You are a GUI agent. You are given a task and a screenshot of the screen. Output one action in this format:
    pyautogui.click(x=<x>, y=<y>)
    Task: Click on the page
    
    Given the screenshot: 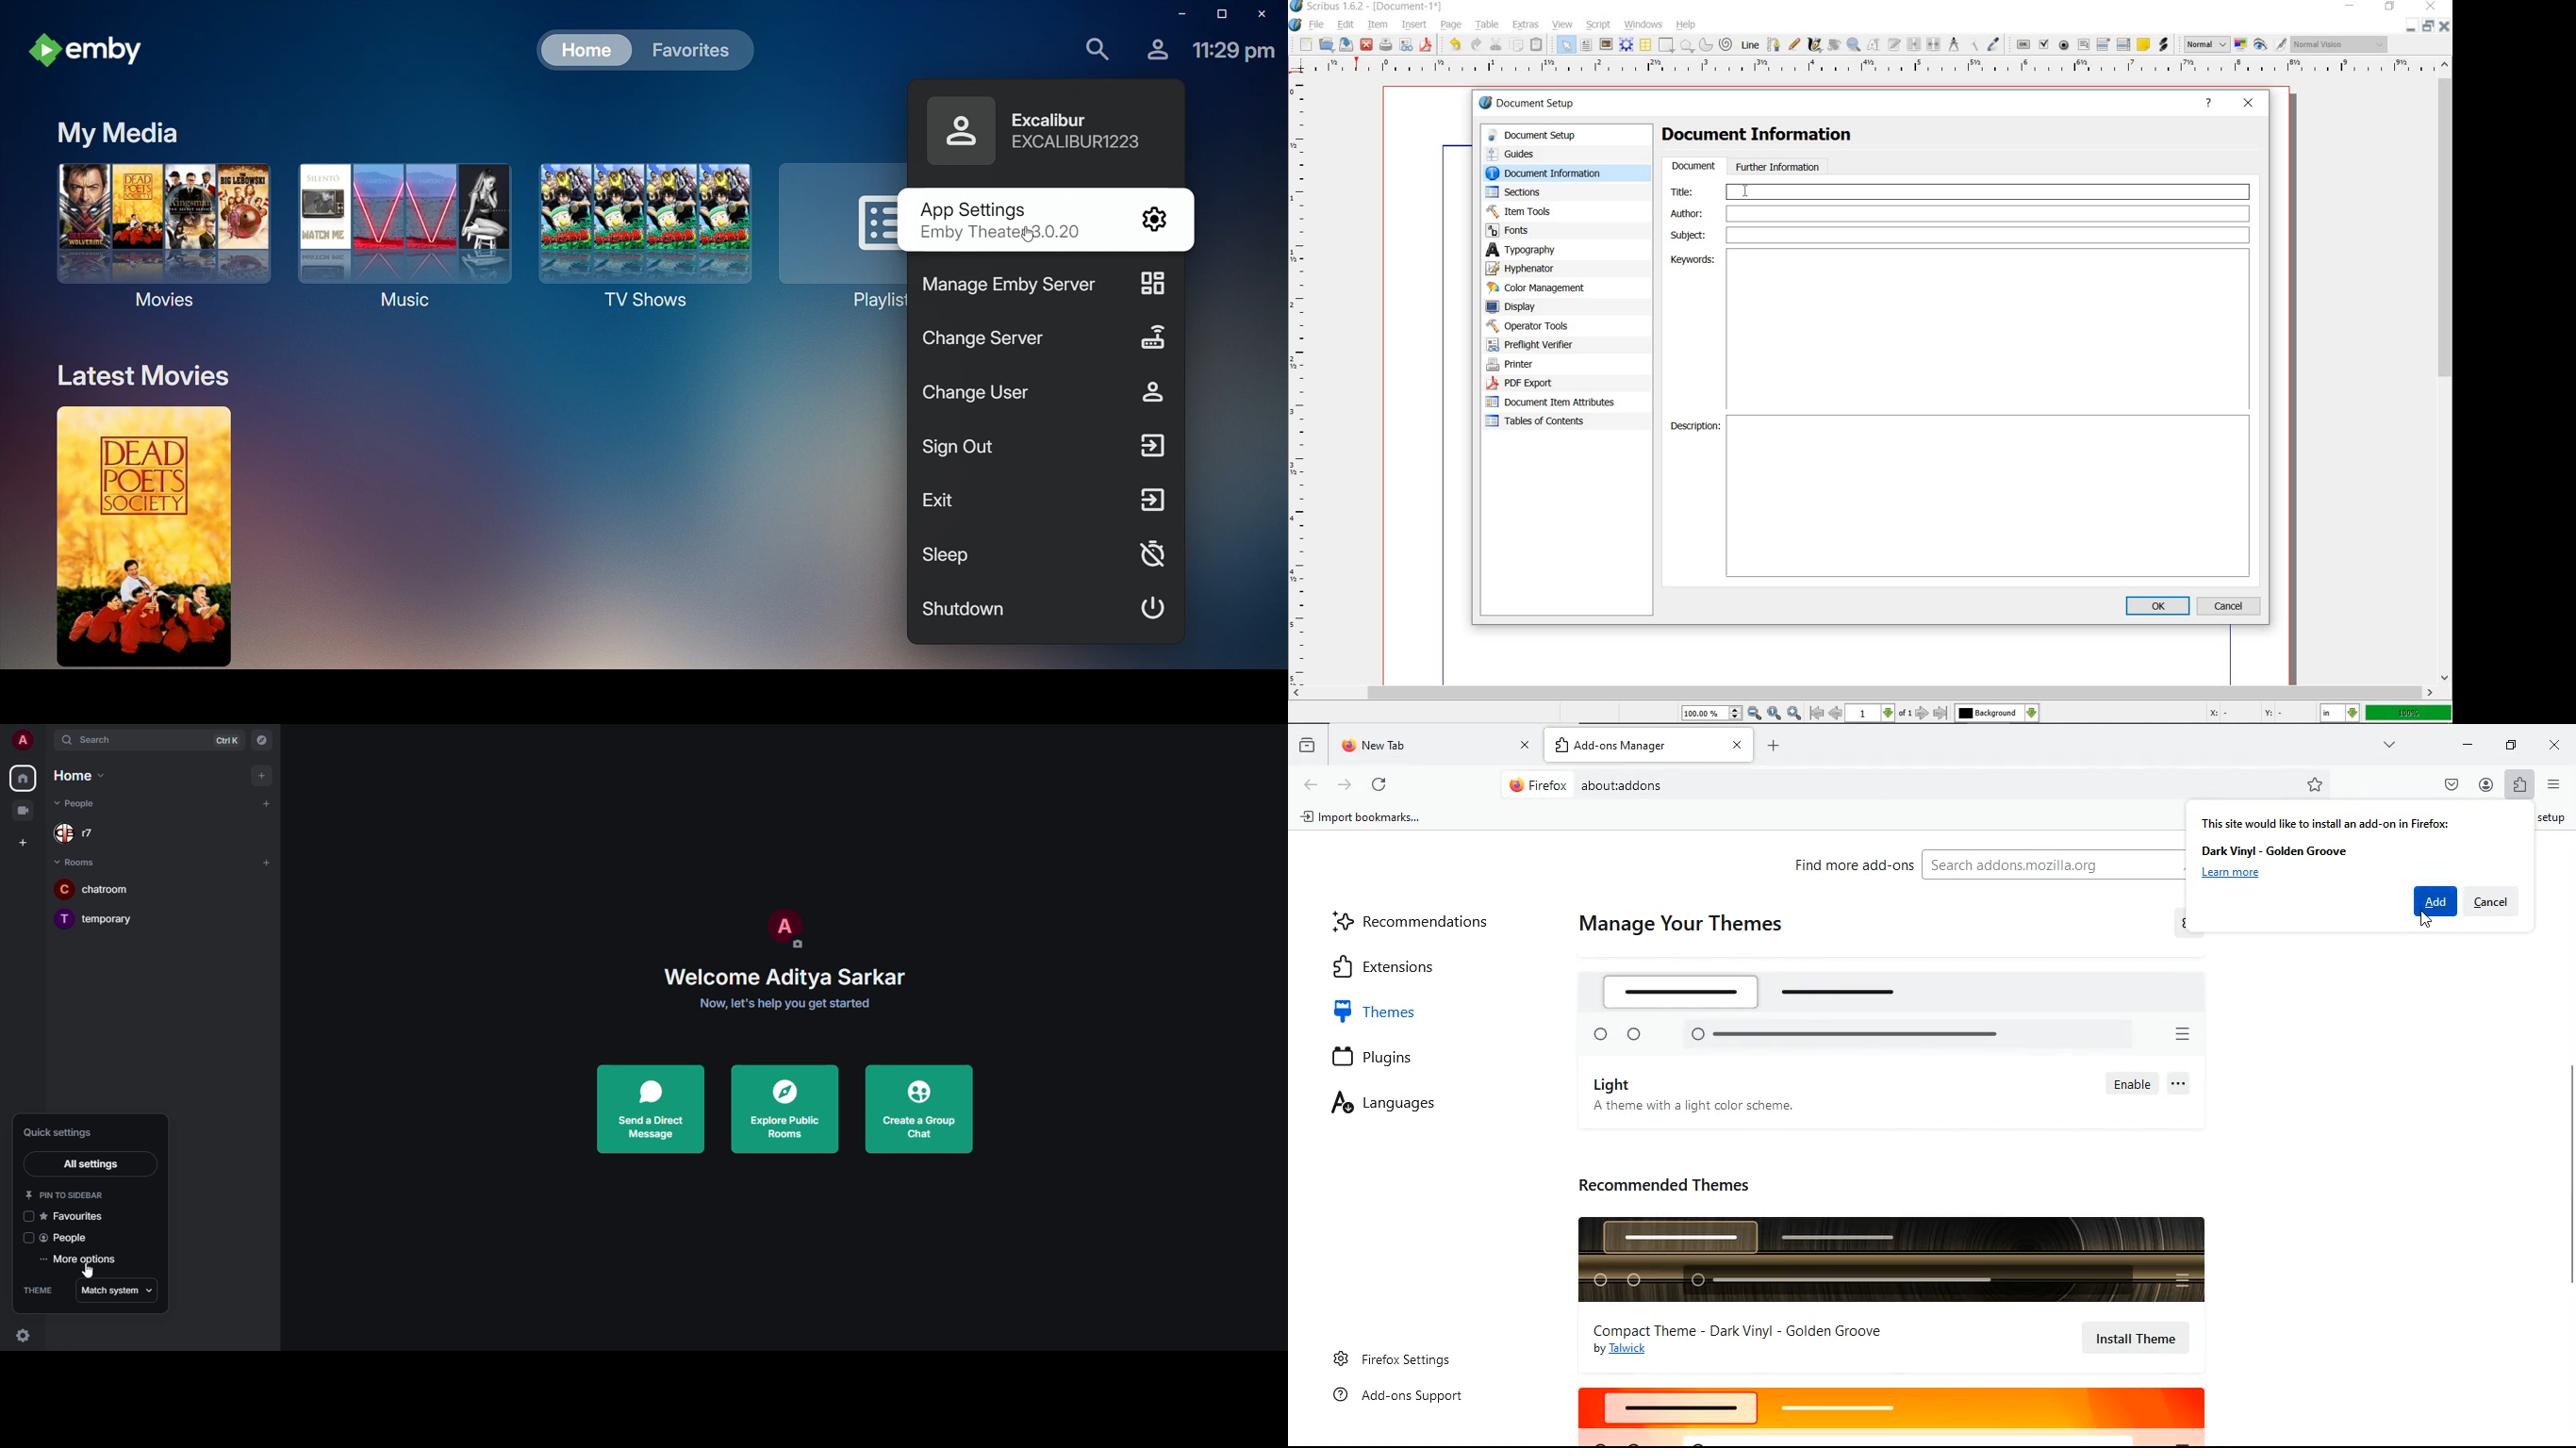 What is the action you would take?
    pyautogui.click(x=1454, y=25)
    